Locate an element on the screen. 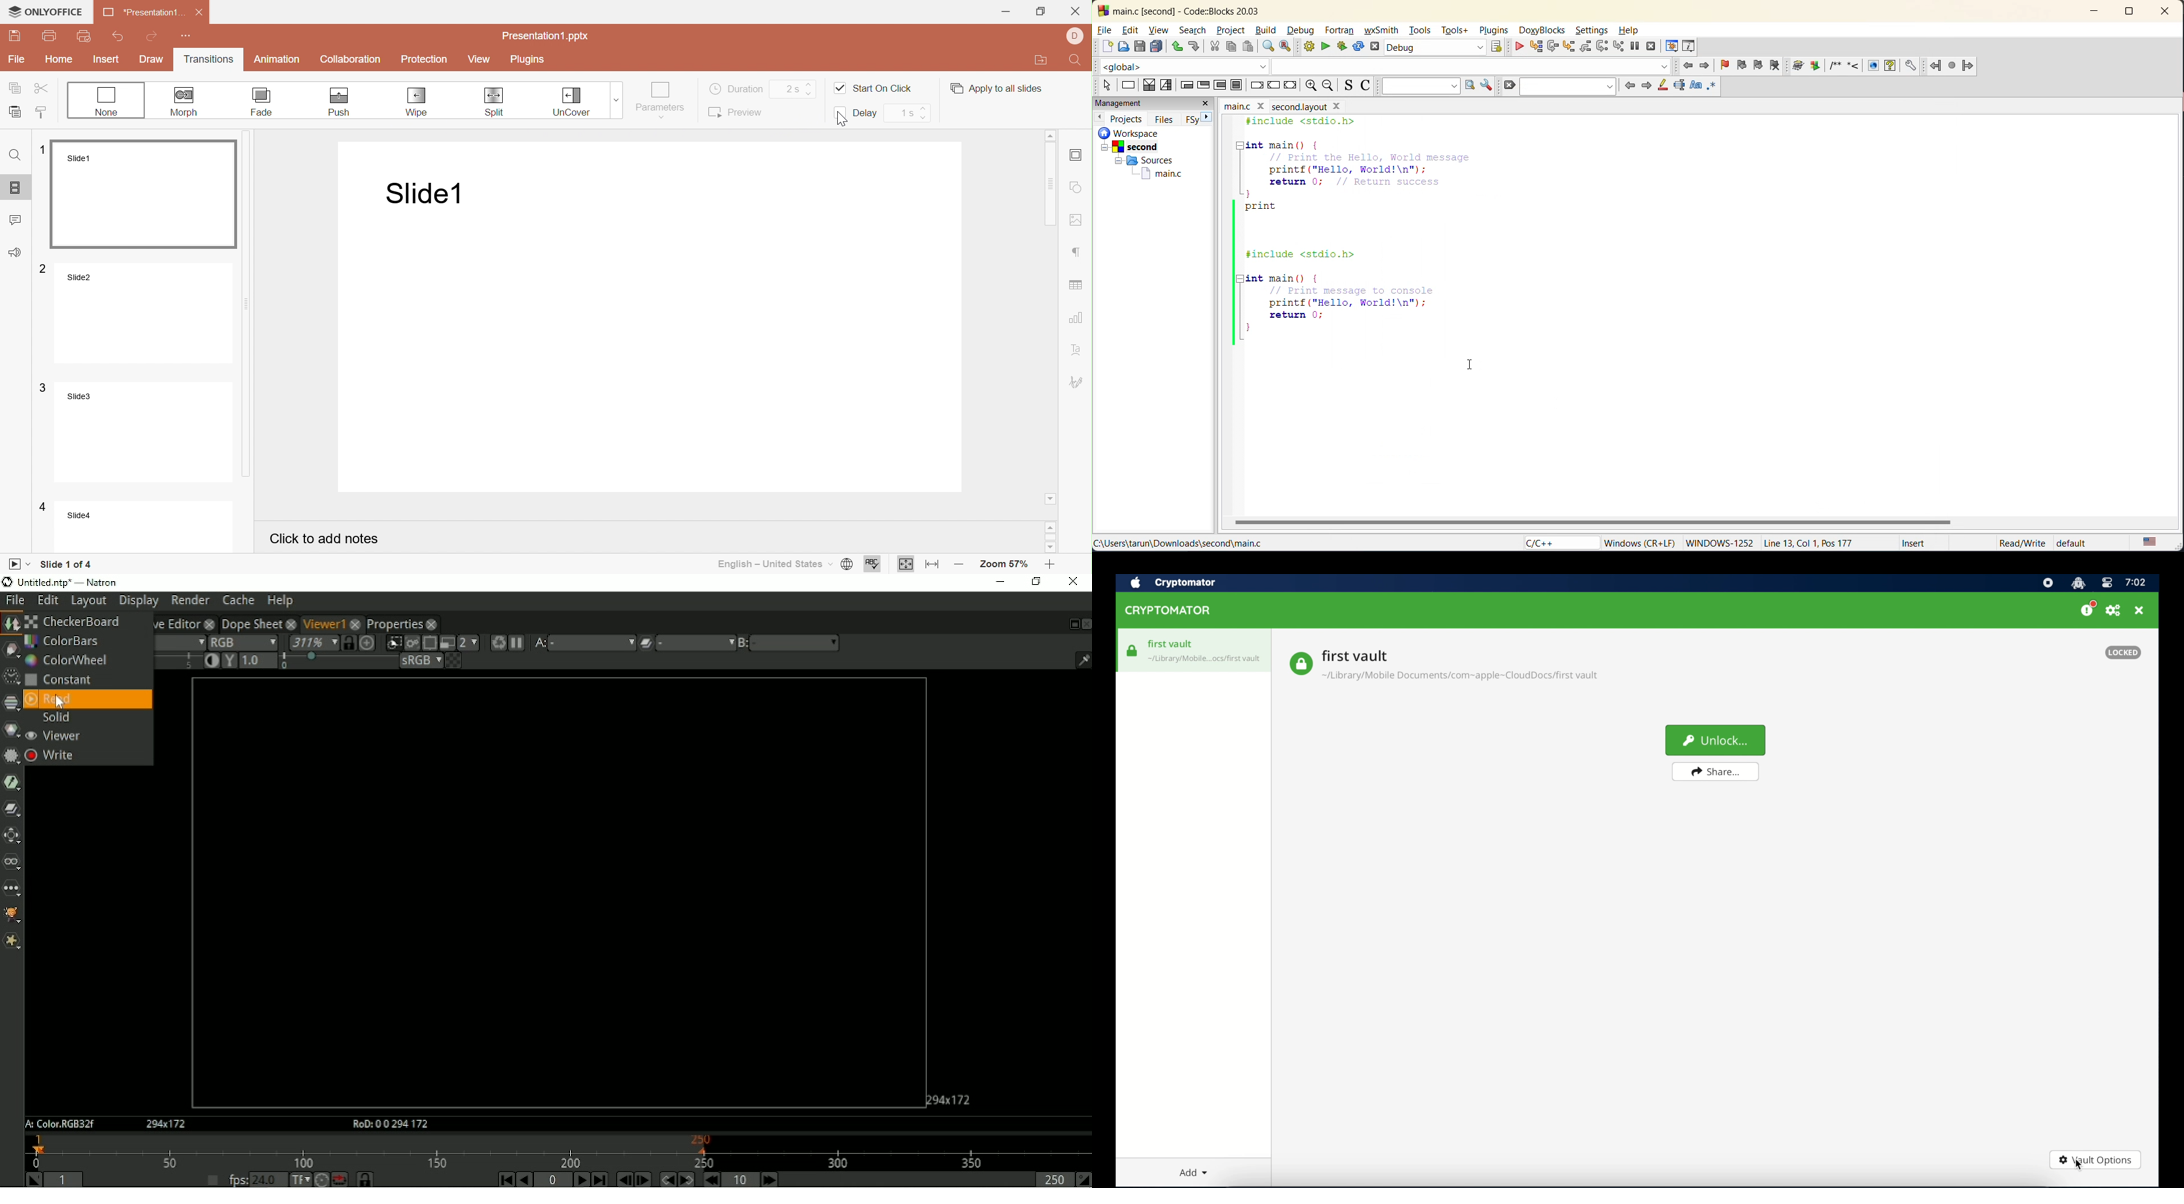  maximize is located at coordinates (2128, 13).